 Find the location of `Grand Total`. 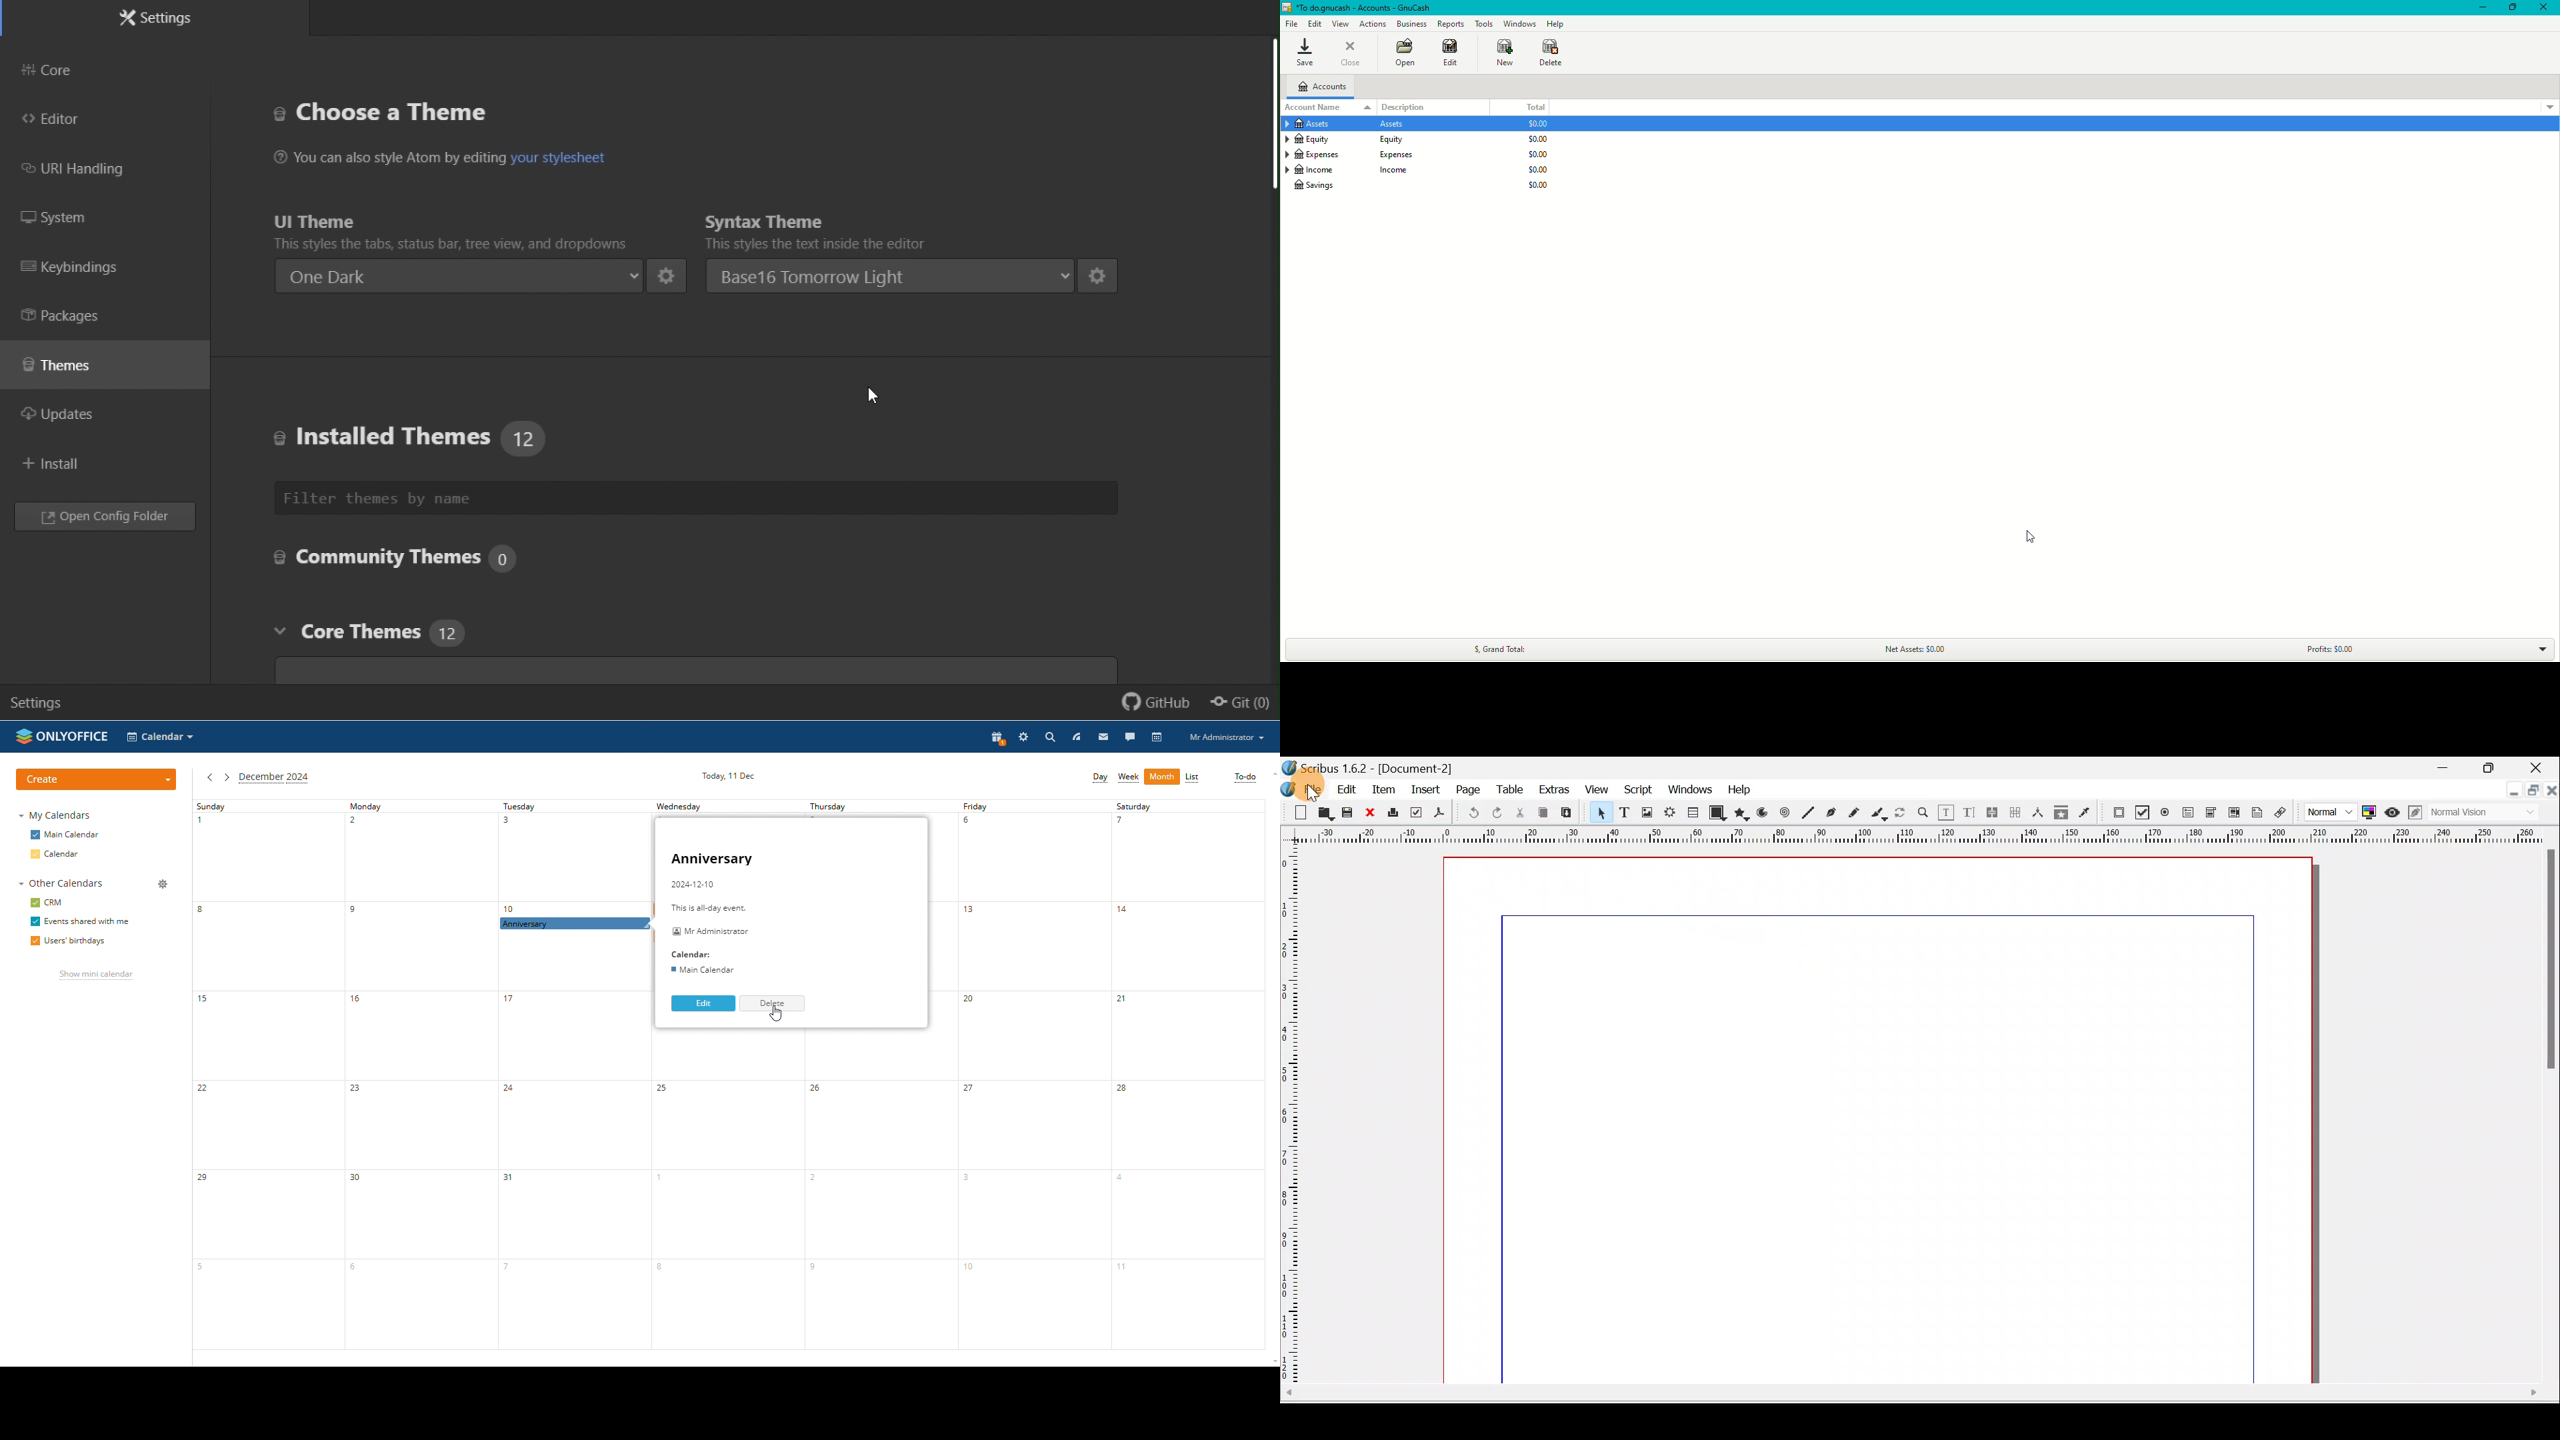

Grand Total is located at coordinates (1498, 647).